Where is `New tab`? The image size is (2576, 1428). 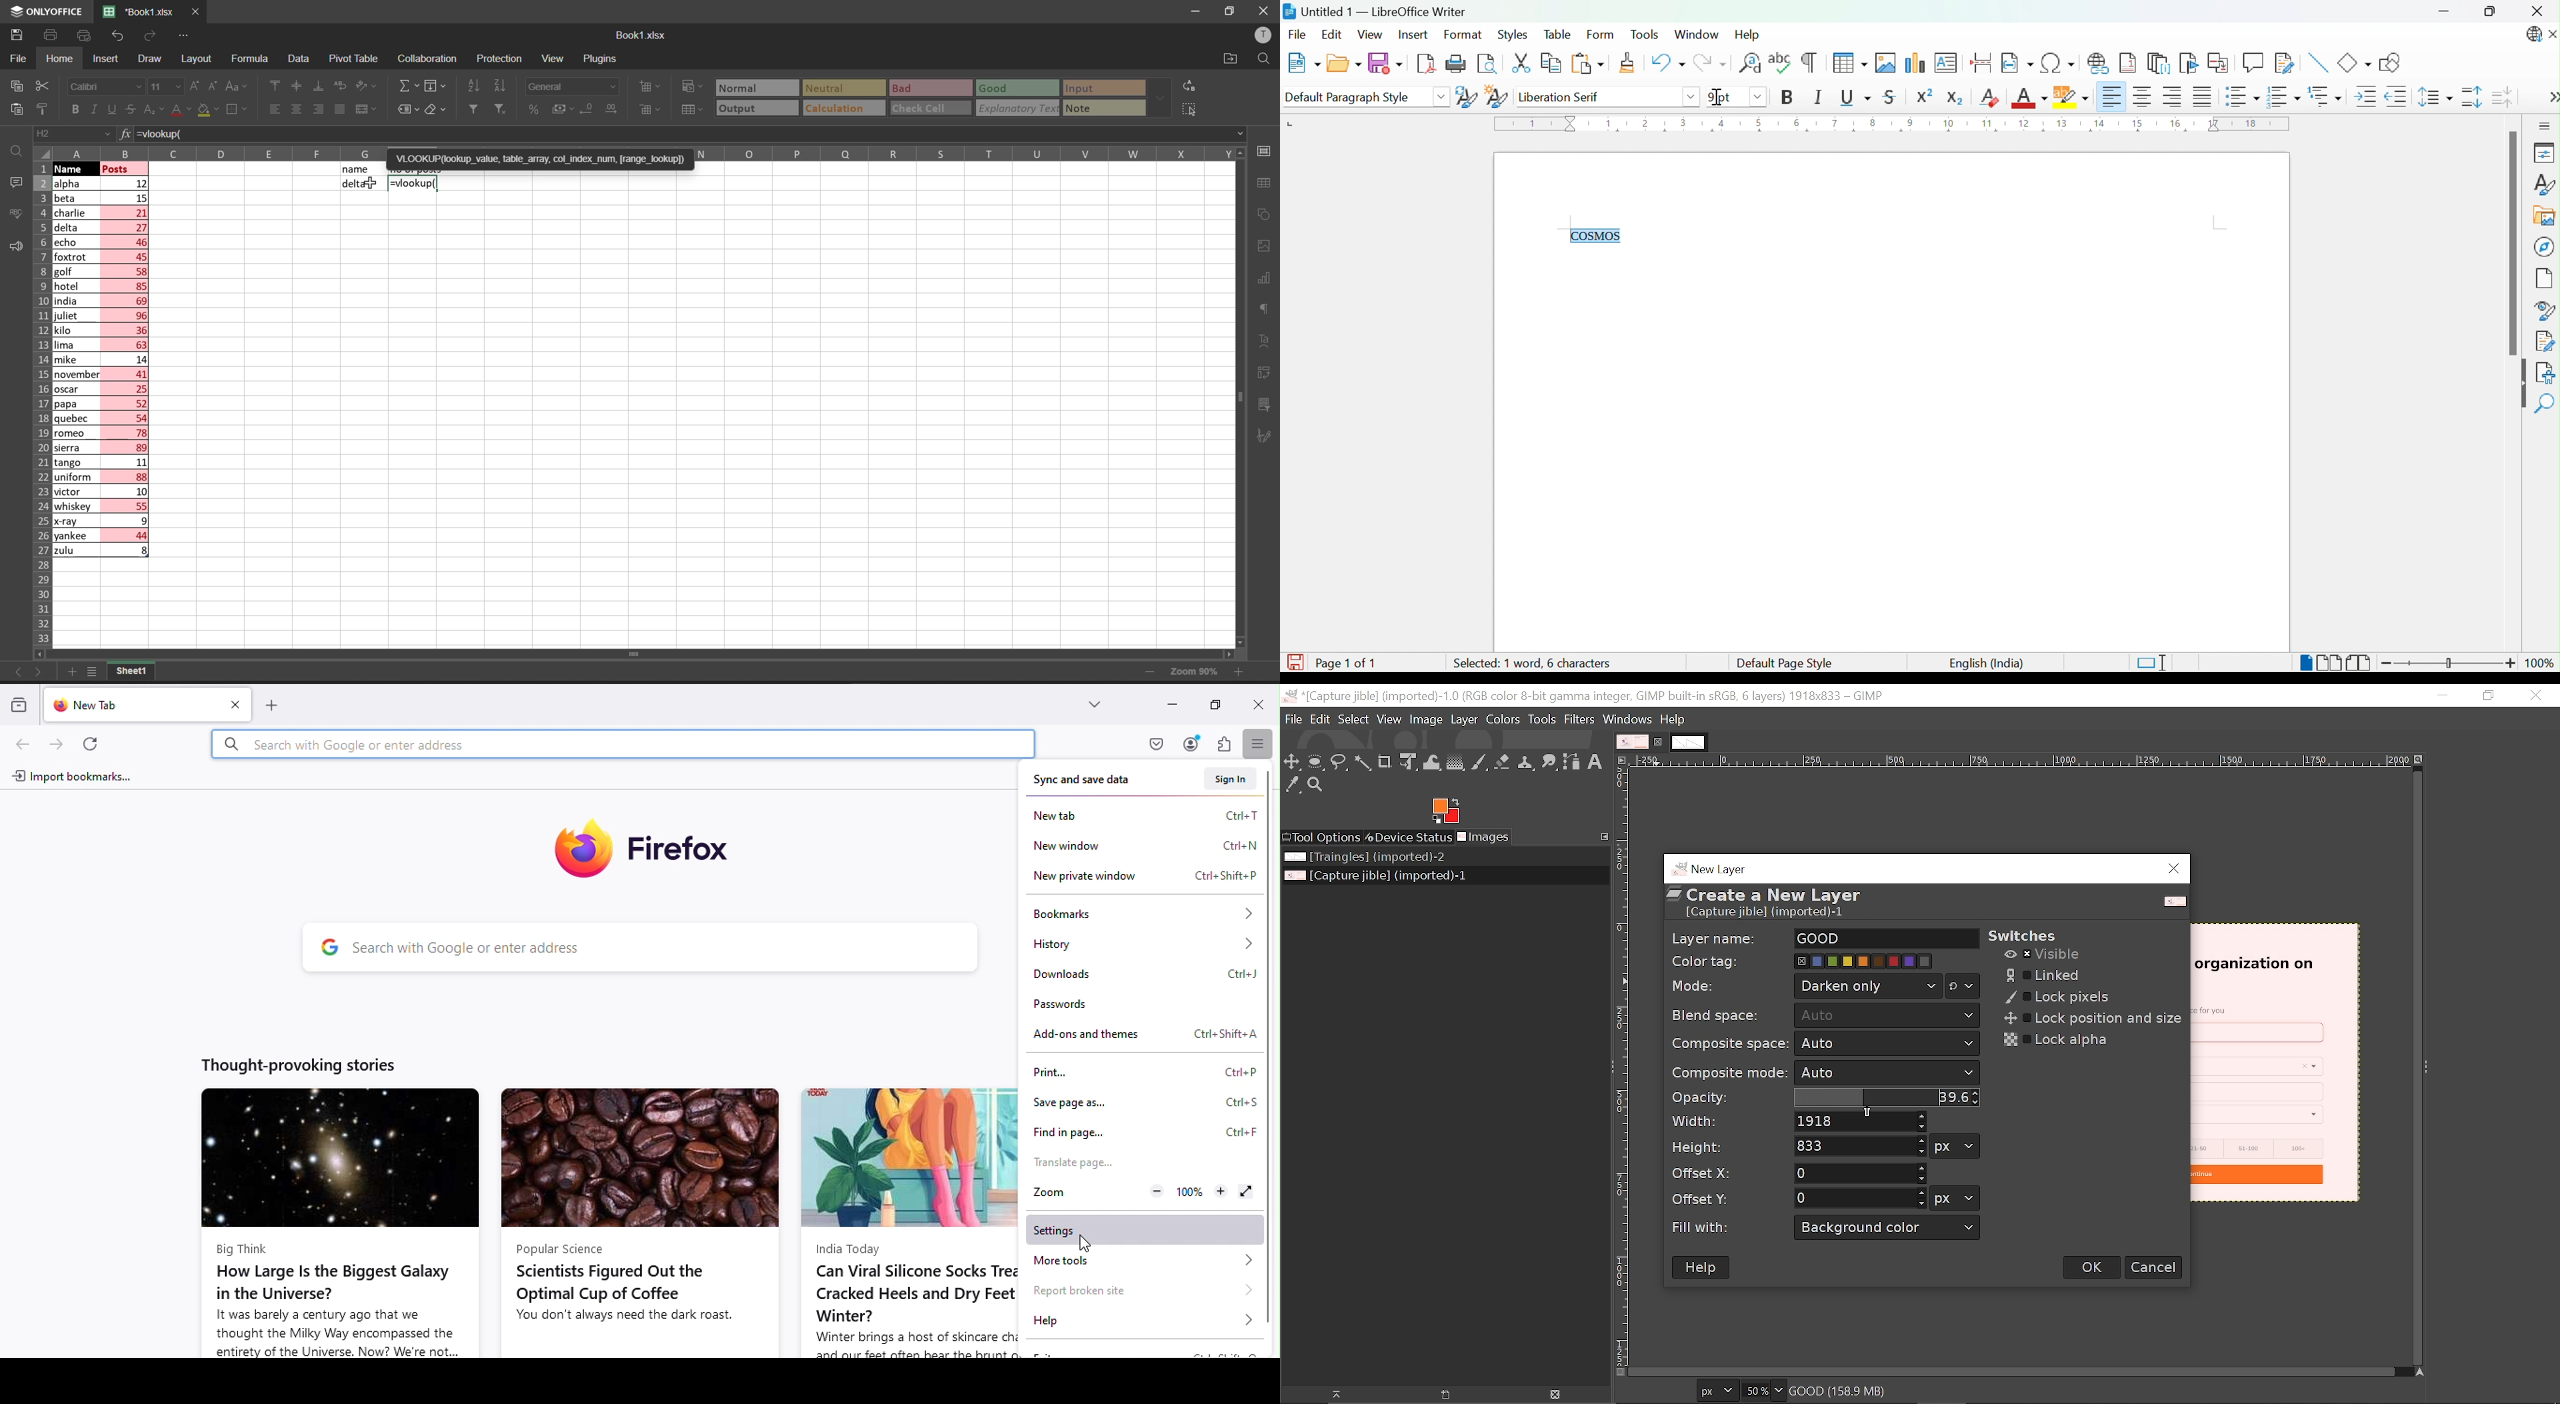 New tab is located at coordinates (1147, 815).